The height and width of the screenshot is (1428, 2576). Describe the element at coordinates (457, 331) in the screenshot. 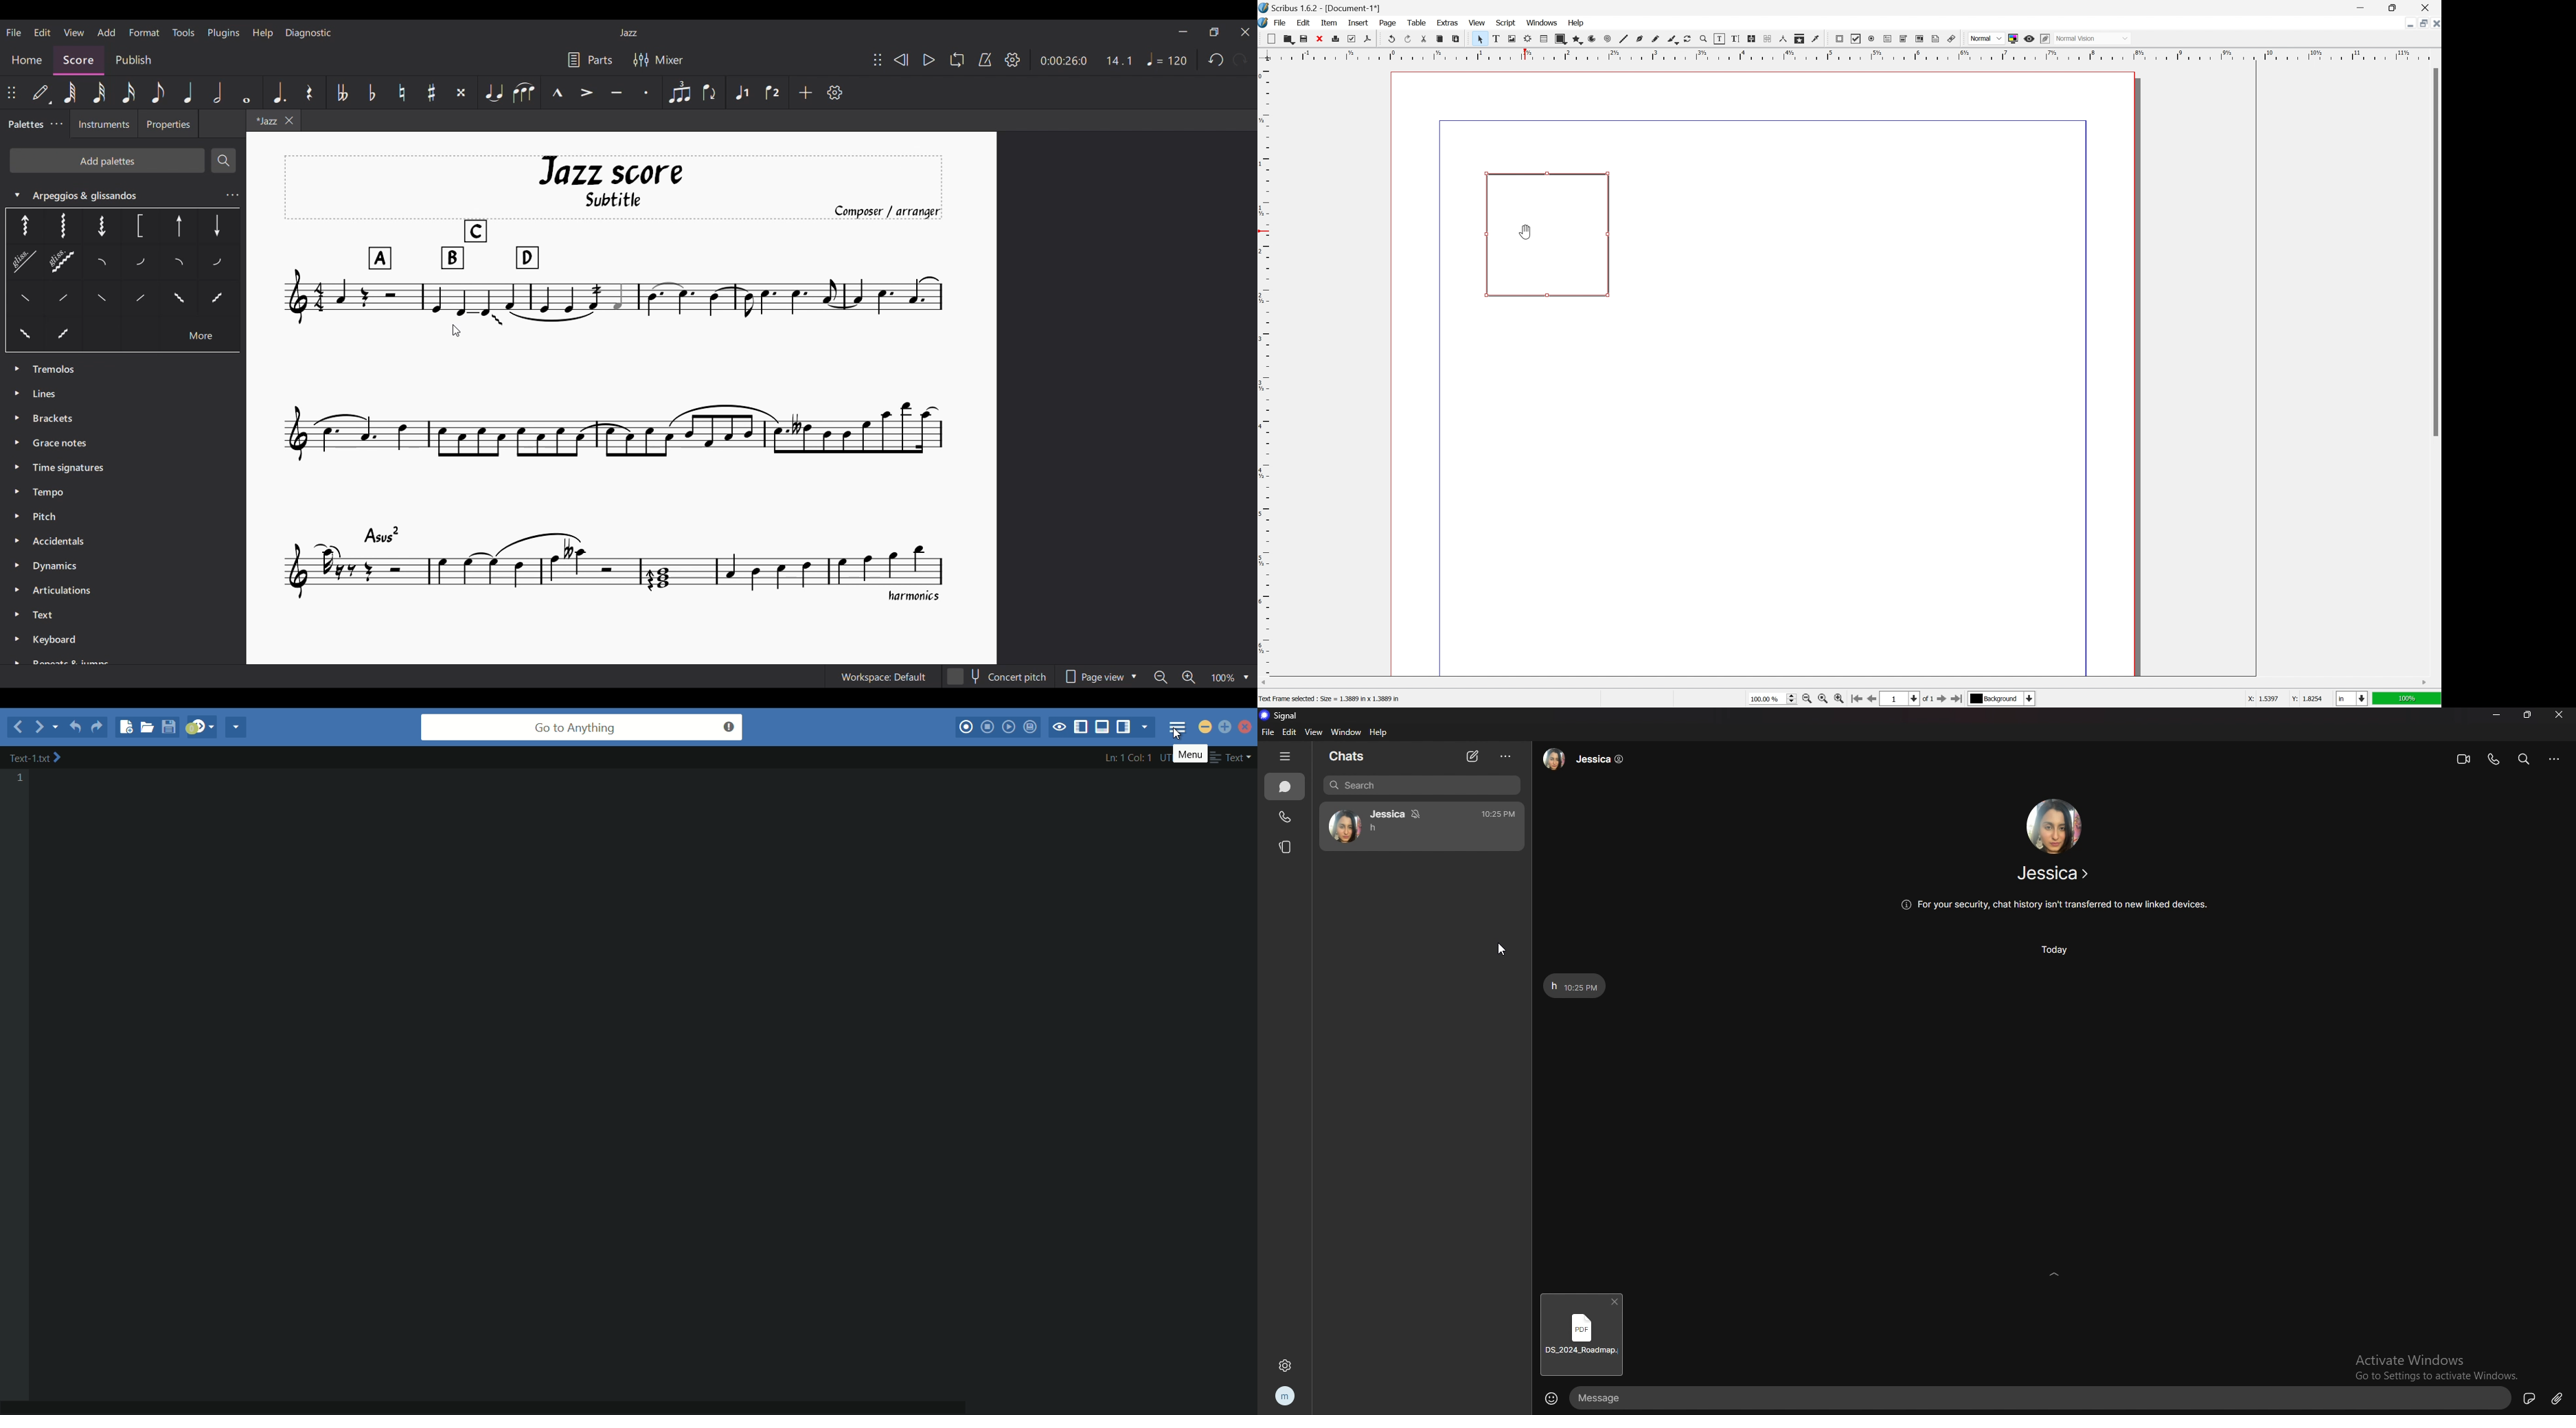

I see `Cursor position unchanged` at that location.